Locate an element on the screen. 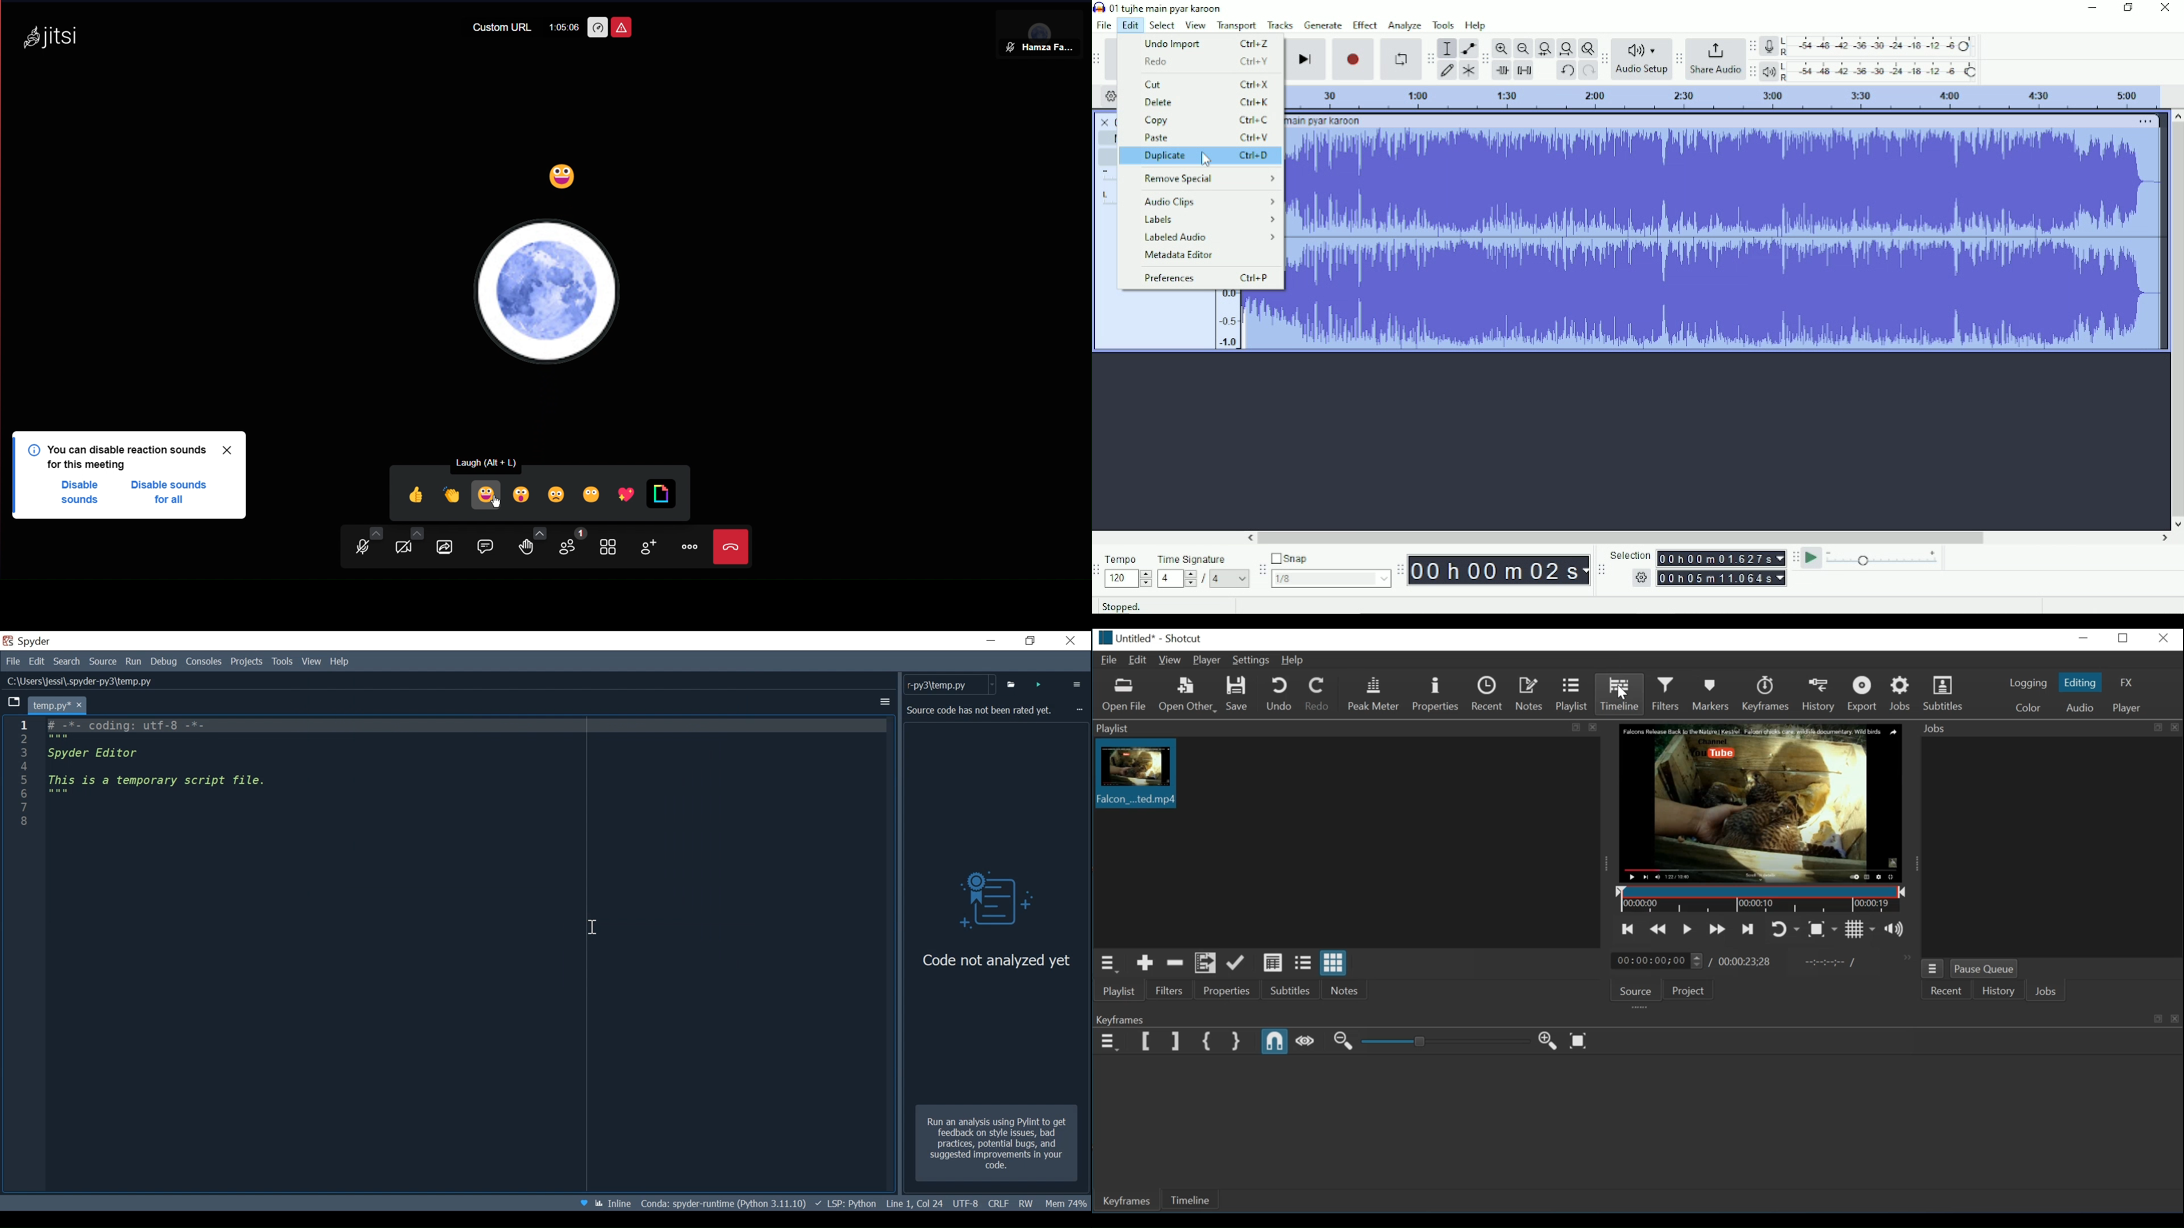 Image resolution: width=2184 pixels, height=1232 pixels. show the volume control is located at coordinates (1898, 929).